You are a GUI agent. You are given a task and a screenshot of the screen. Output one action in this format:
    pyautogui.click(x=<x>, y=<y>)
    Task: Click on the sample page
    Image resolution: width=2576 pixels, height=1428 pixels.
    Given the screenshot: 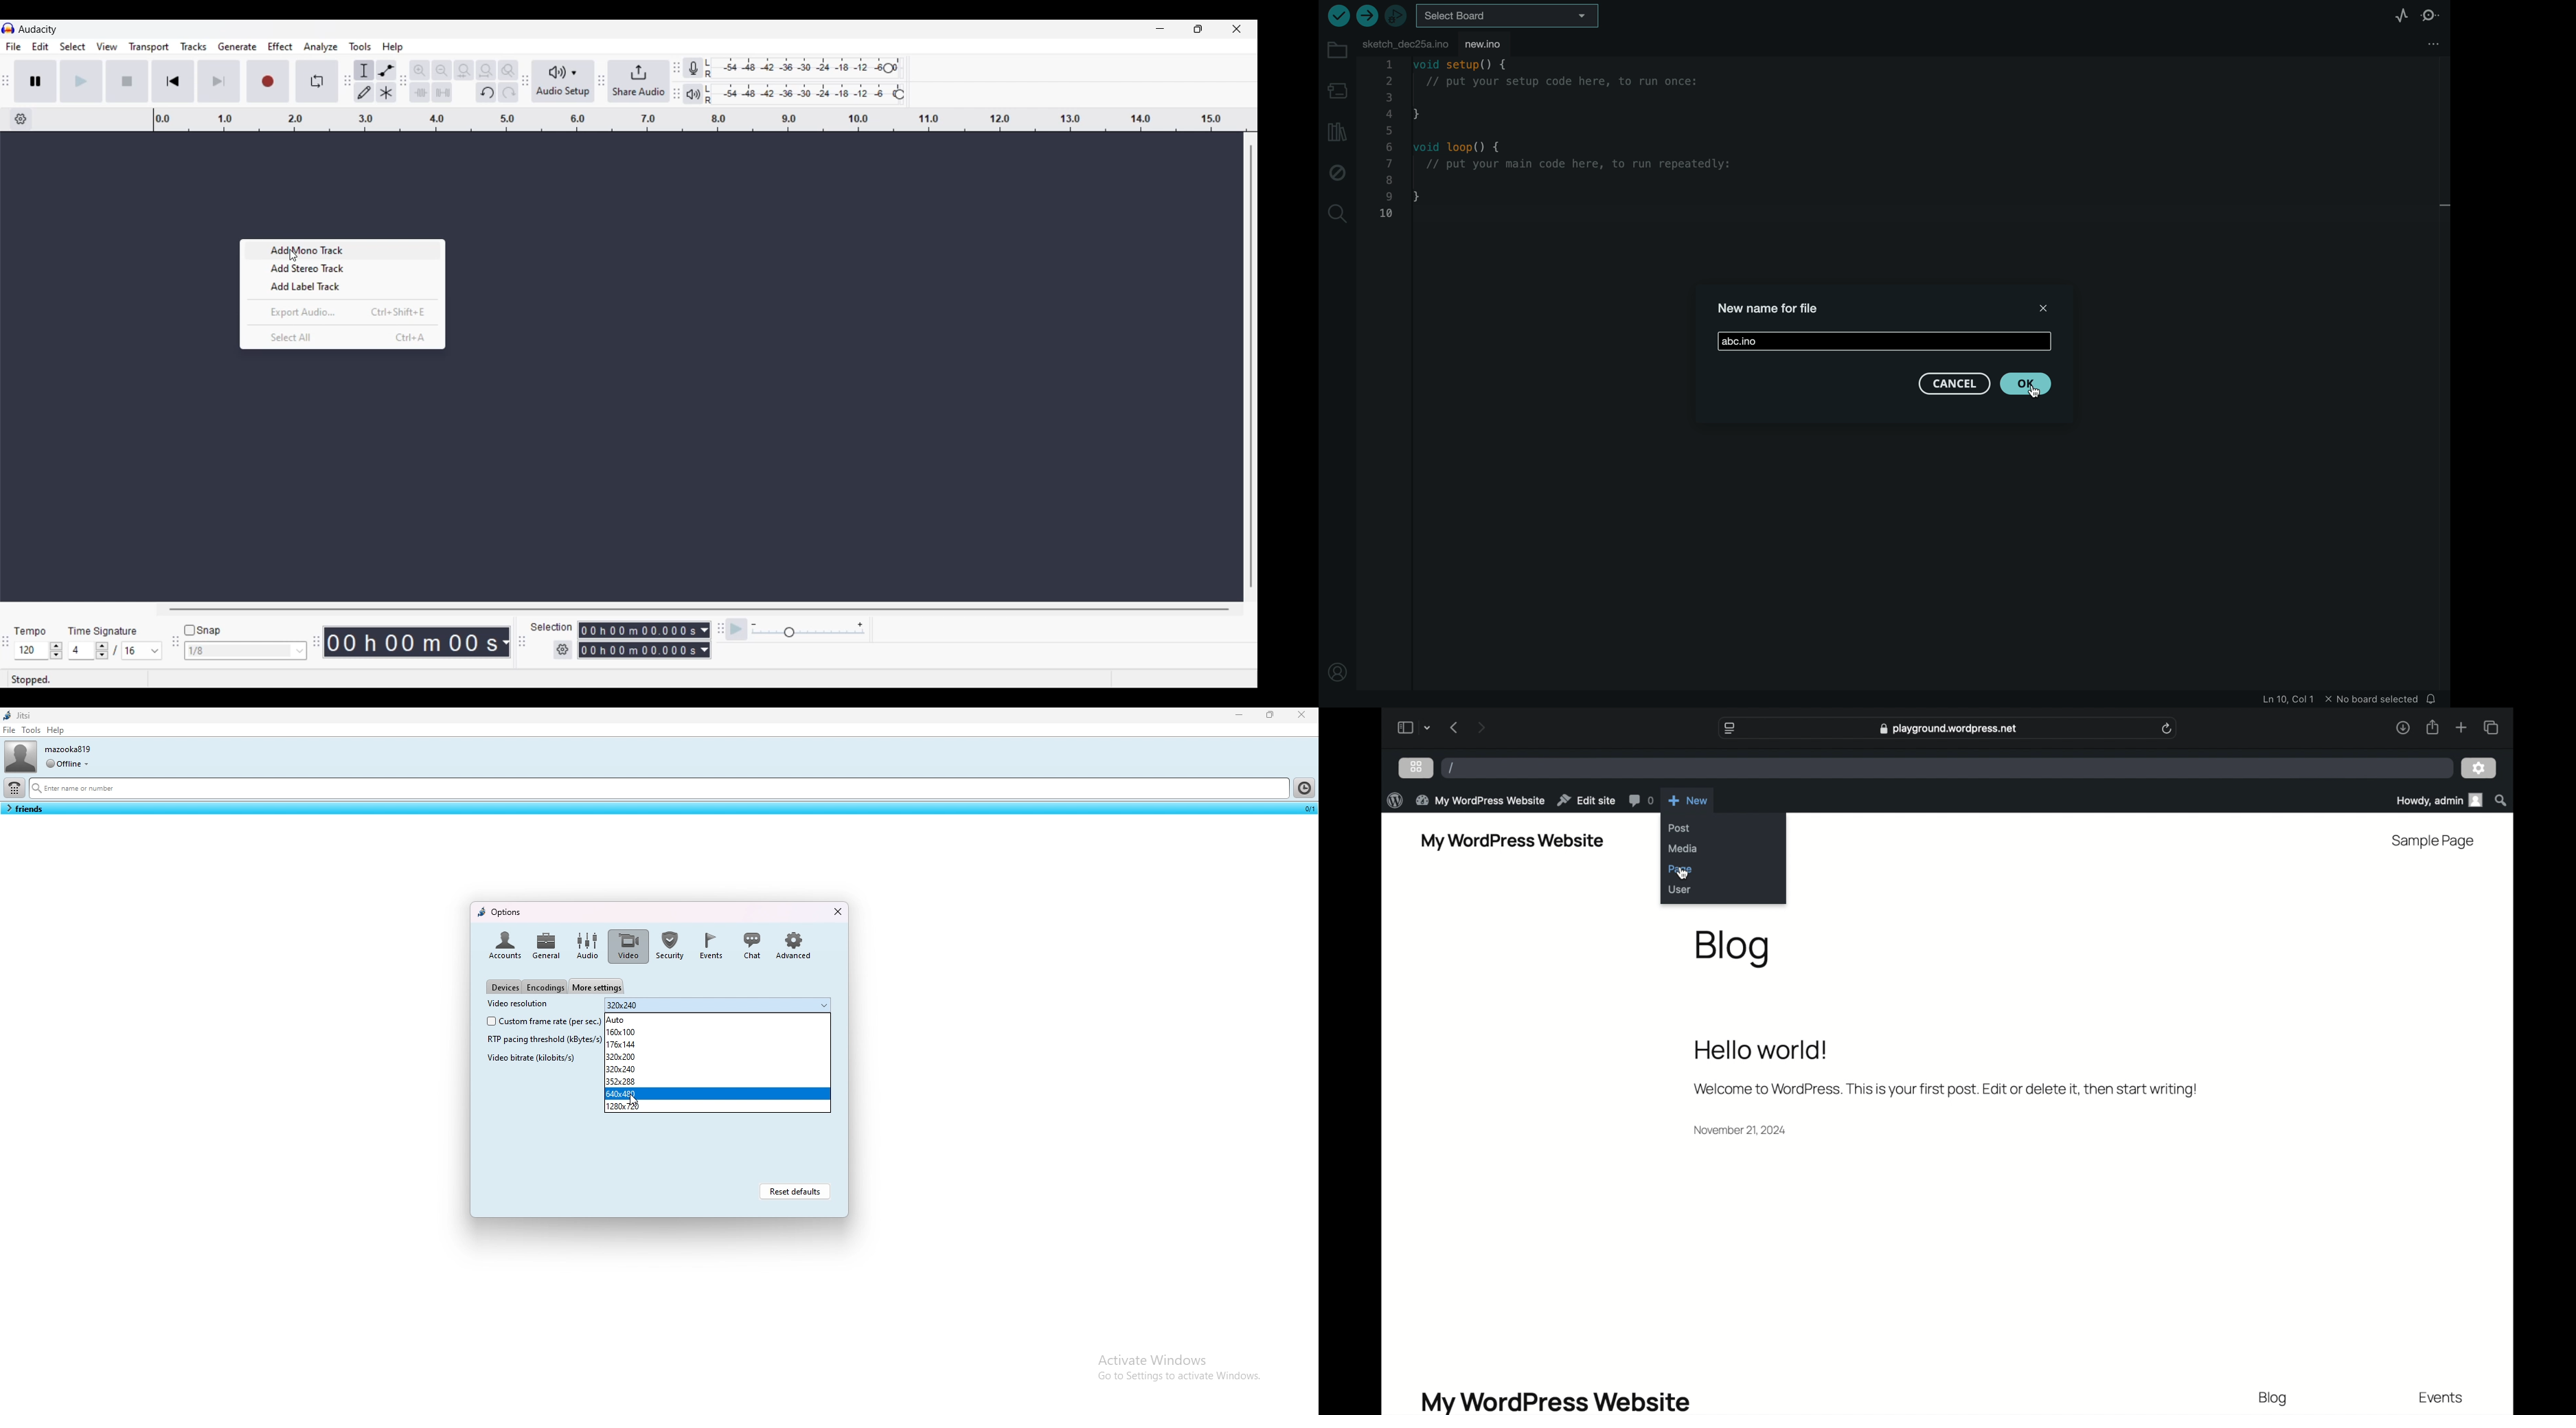 What is the action you would take?
    pyautogui.click(x=2433, y=842)
    